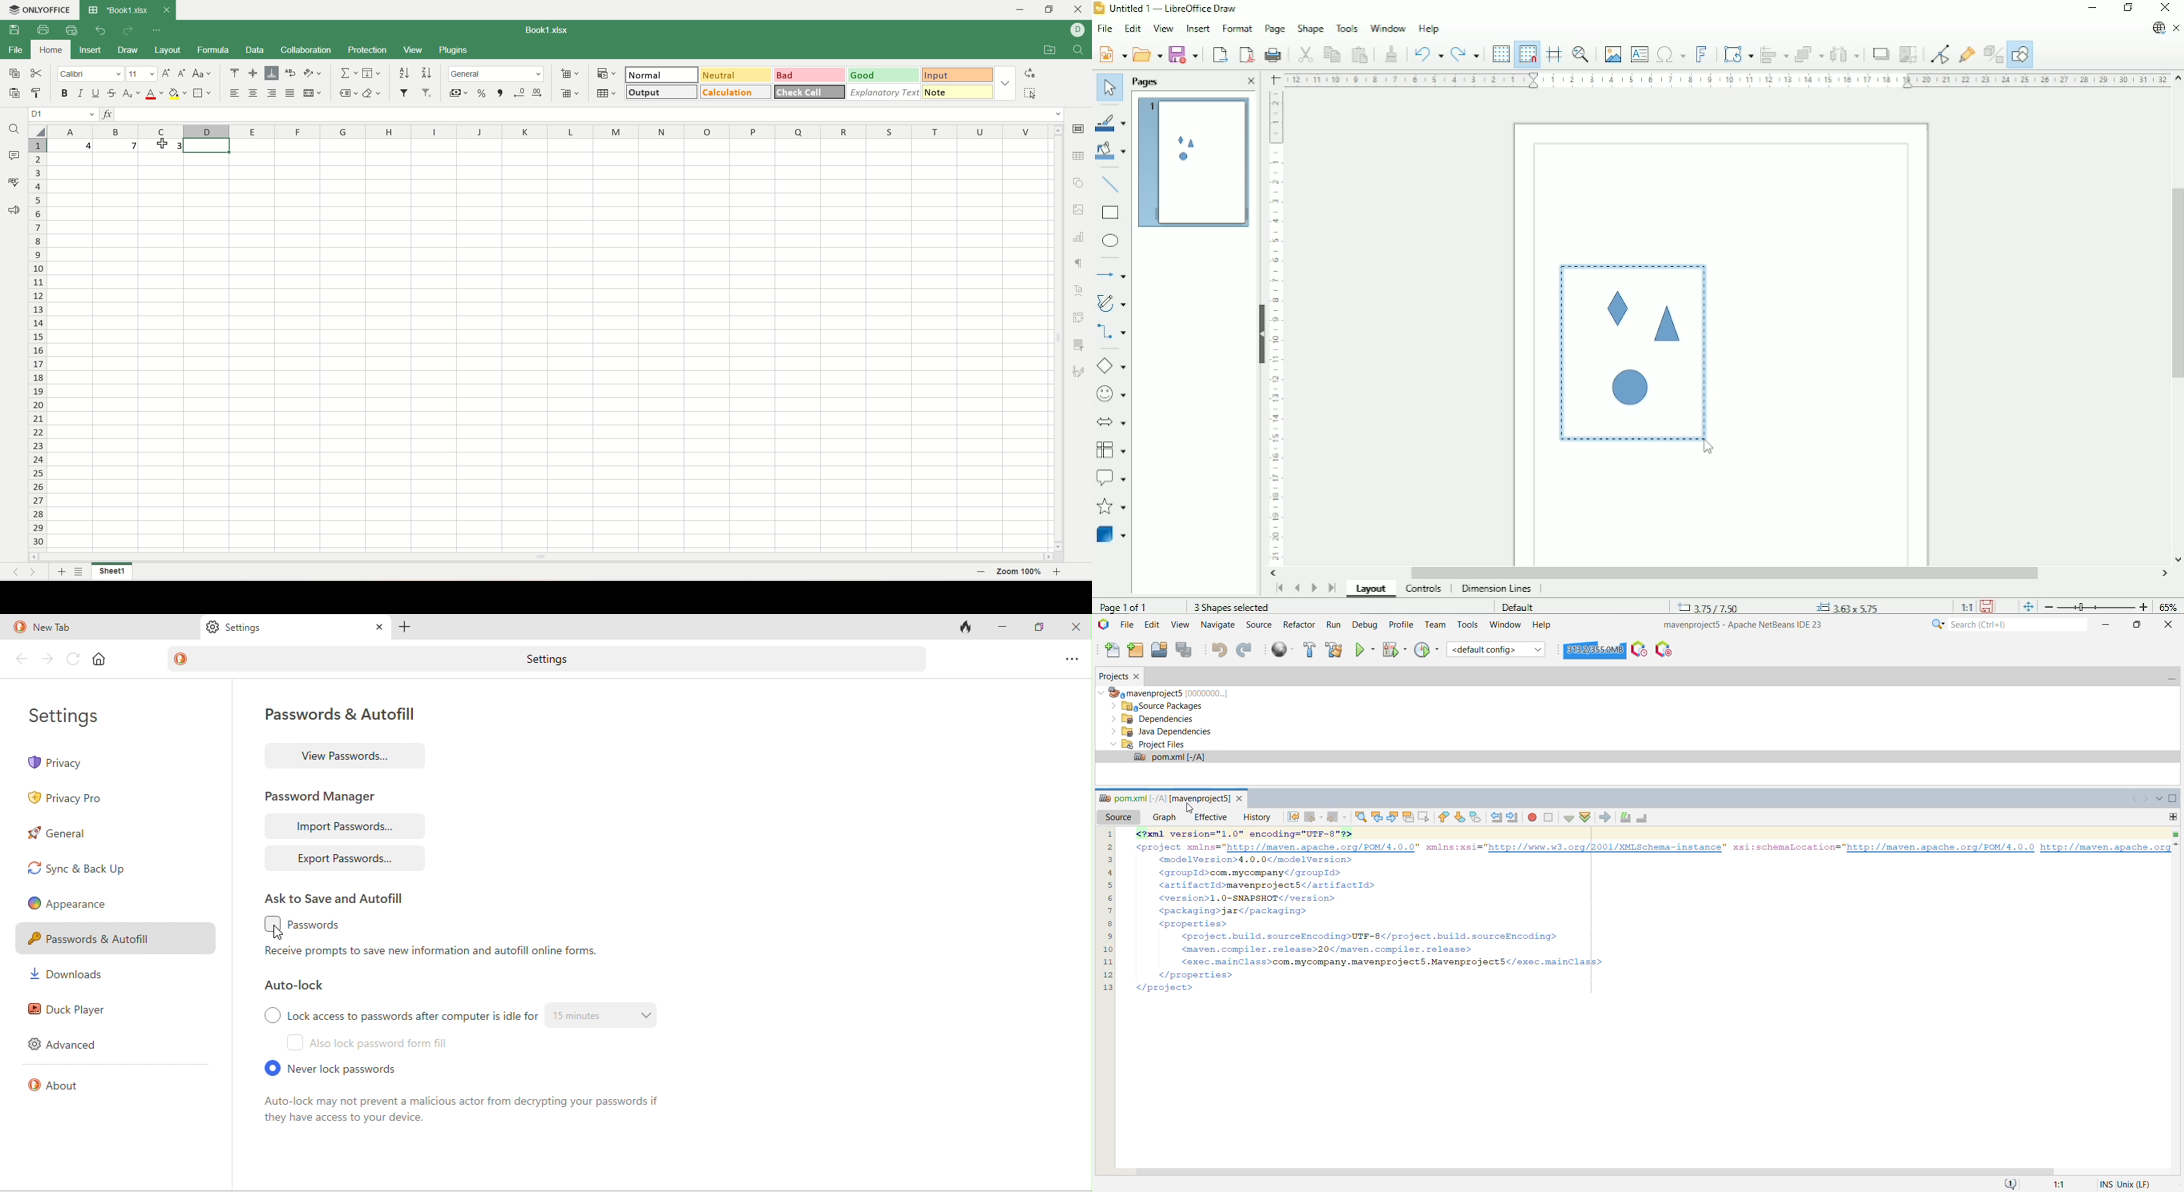 The height and width of the screenshot is (1204, 2184). What do you see at coordinates (1124, 607) in the screenshot?
I see `Page 1 of 1` at bounding box center [1124, 607].